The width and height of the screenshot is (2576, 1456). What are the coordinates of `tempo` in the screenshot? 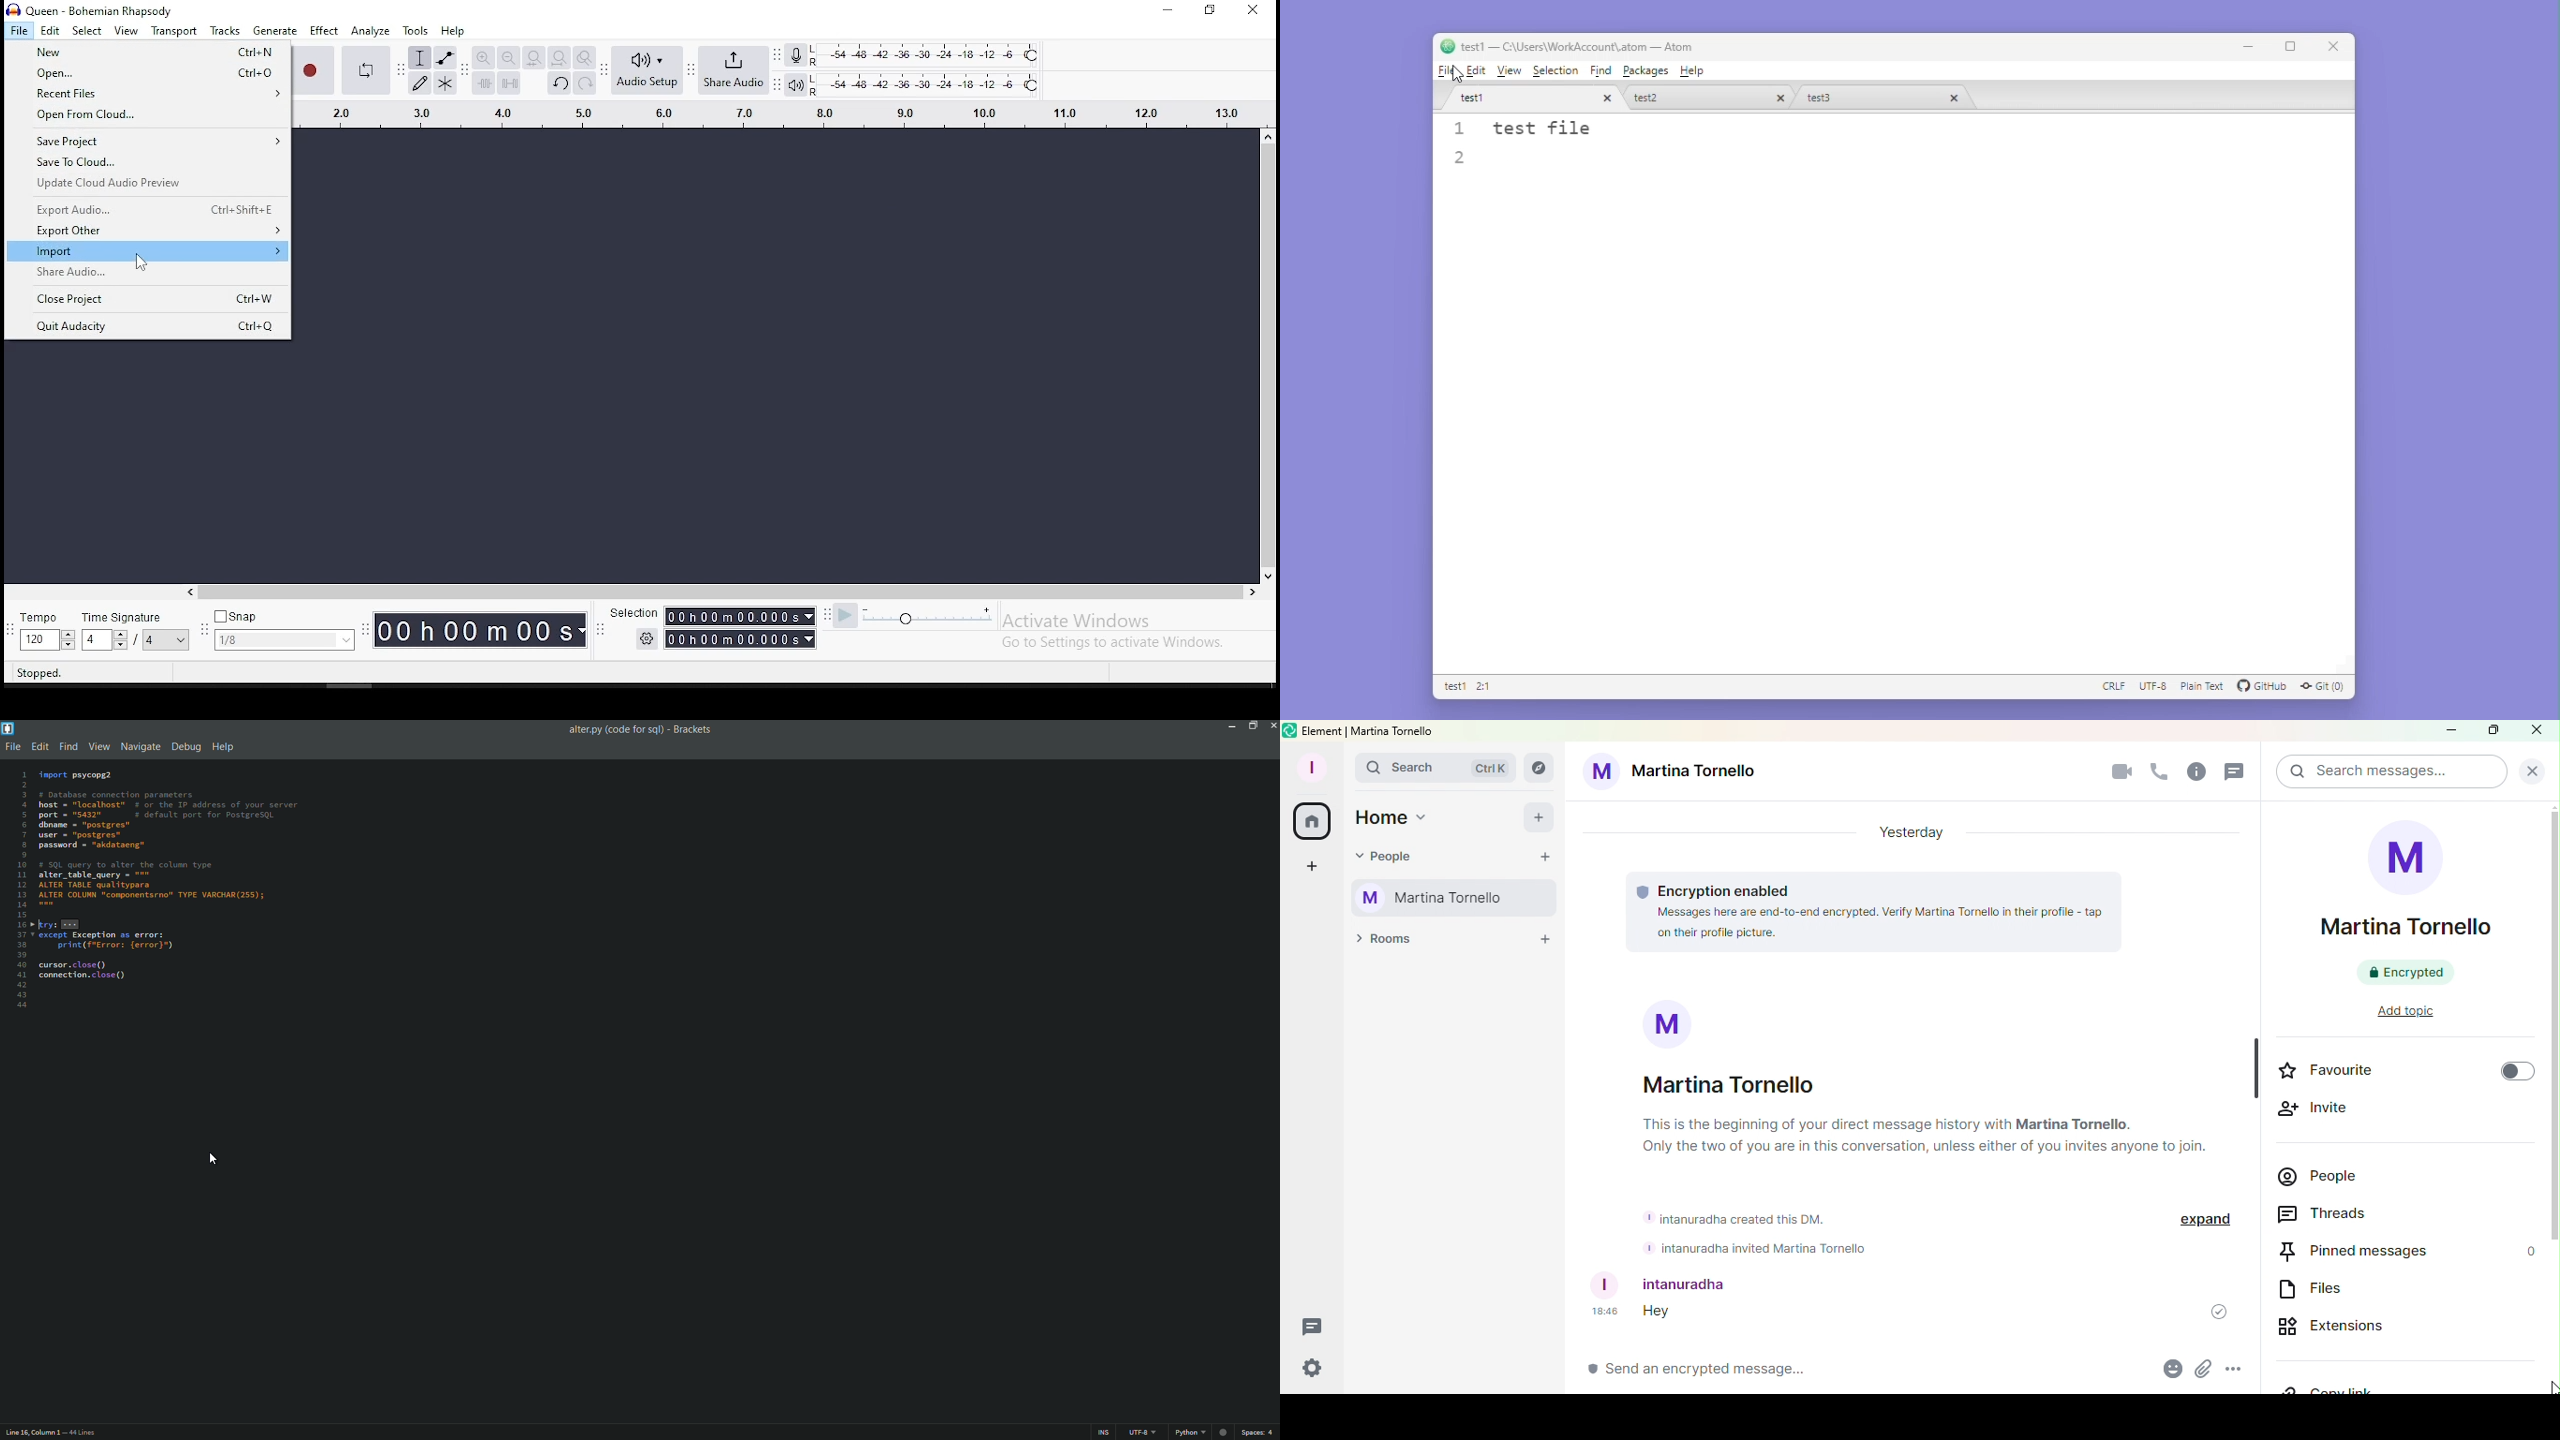 It's located at (47, 632).